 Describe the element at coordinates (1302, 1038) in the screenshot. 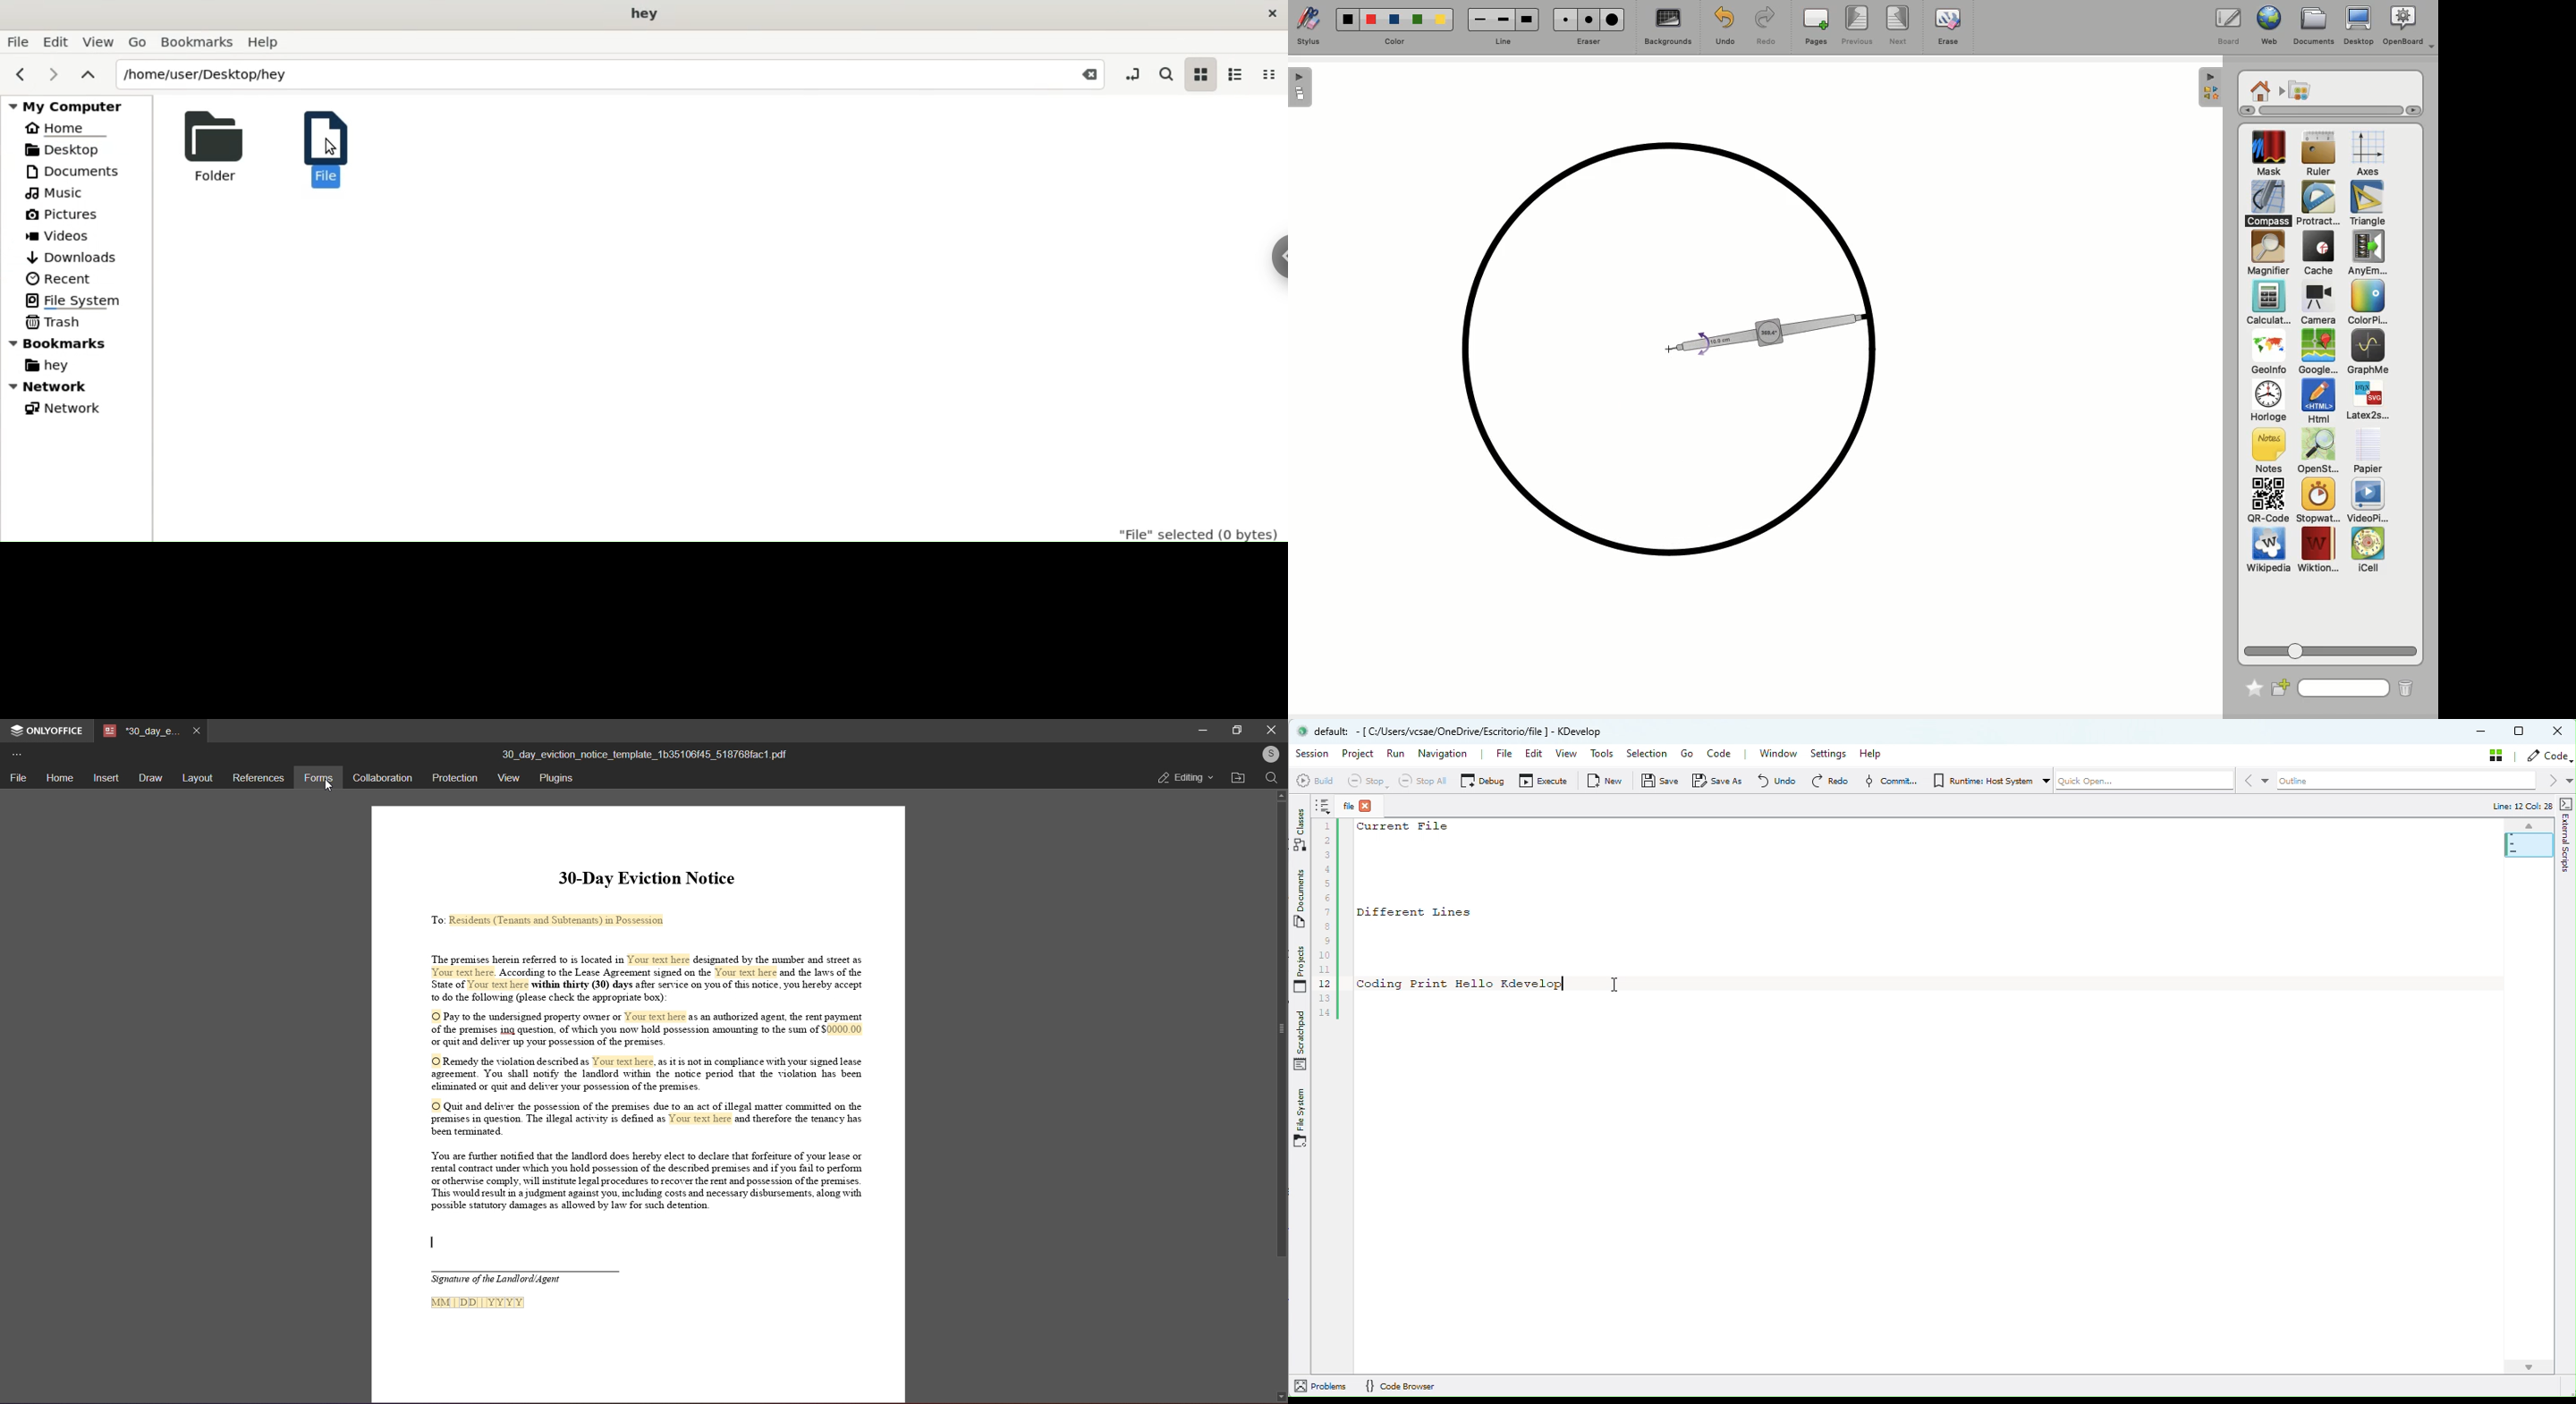

I see `Scrathpad` at that location.